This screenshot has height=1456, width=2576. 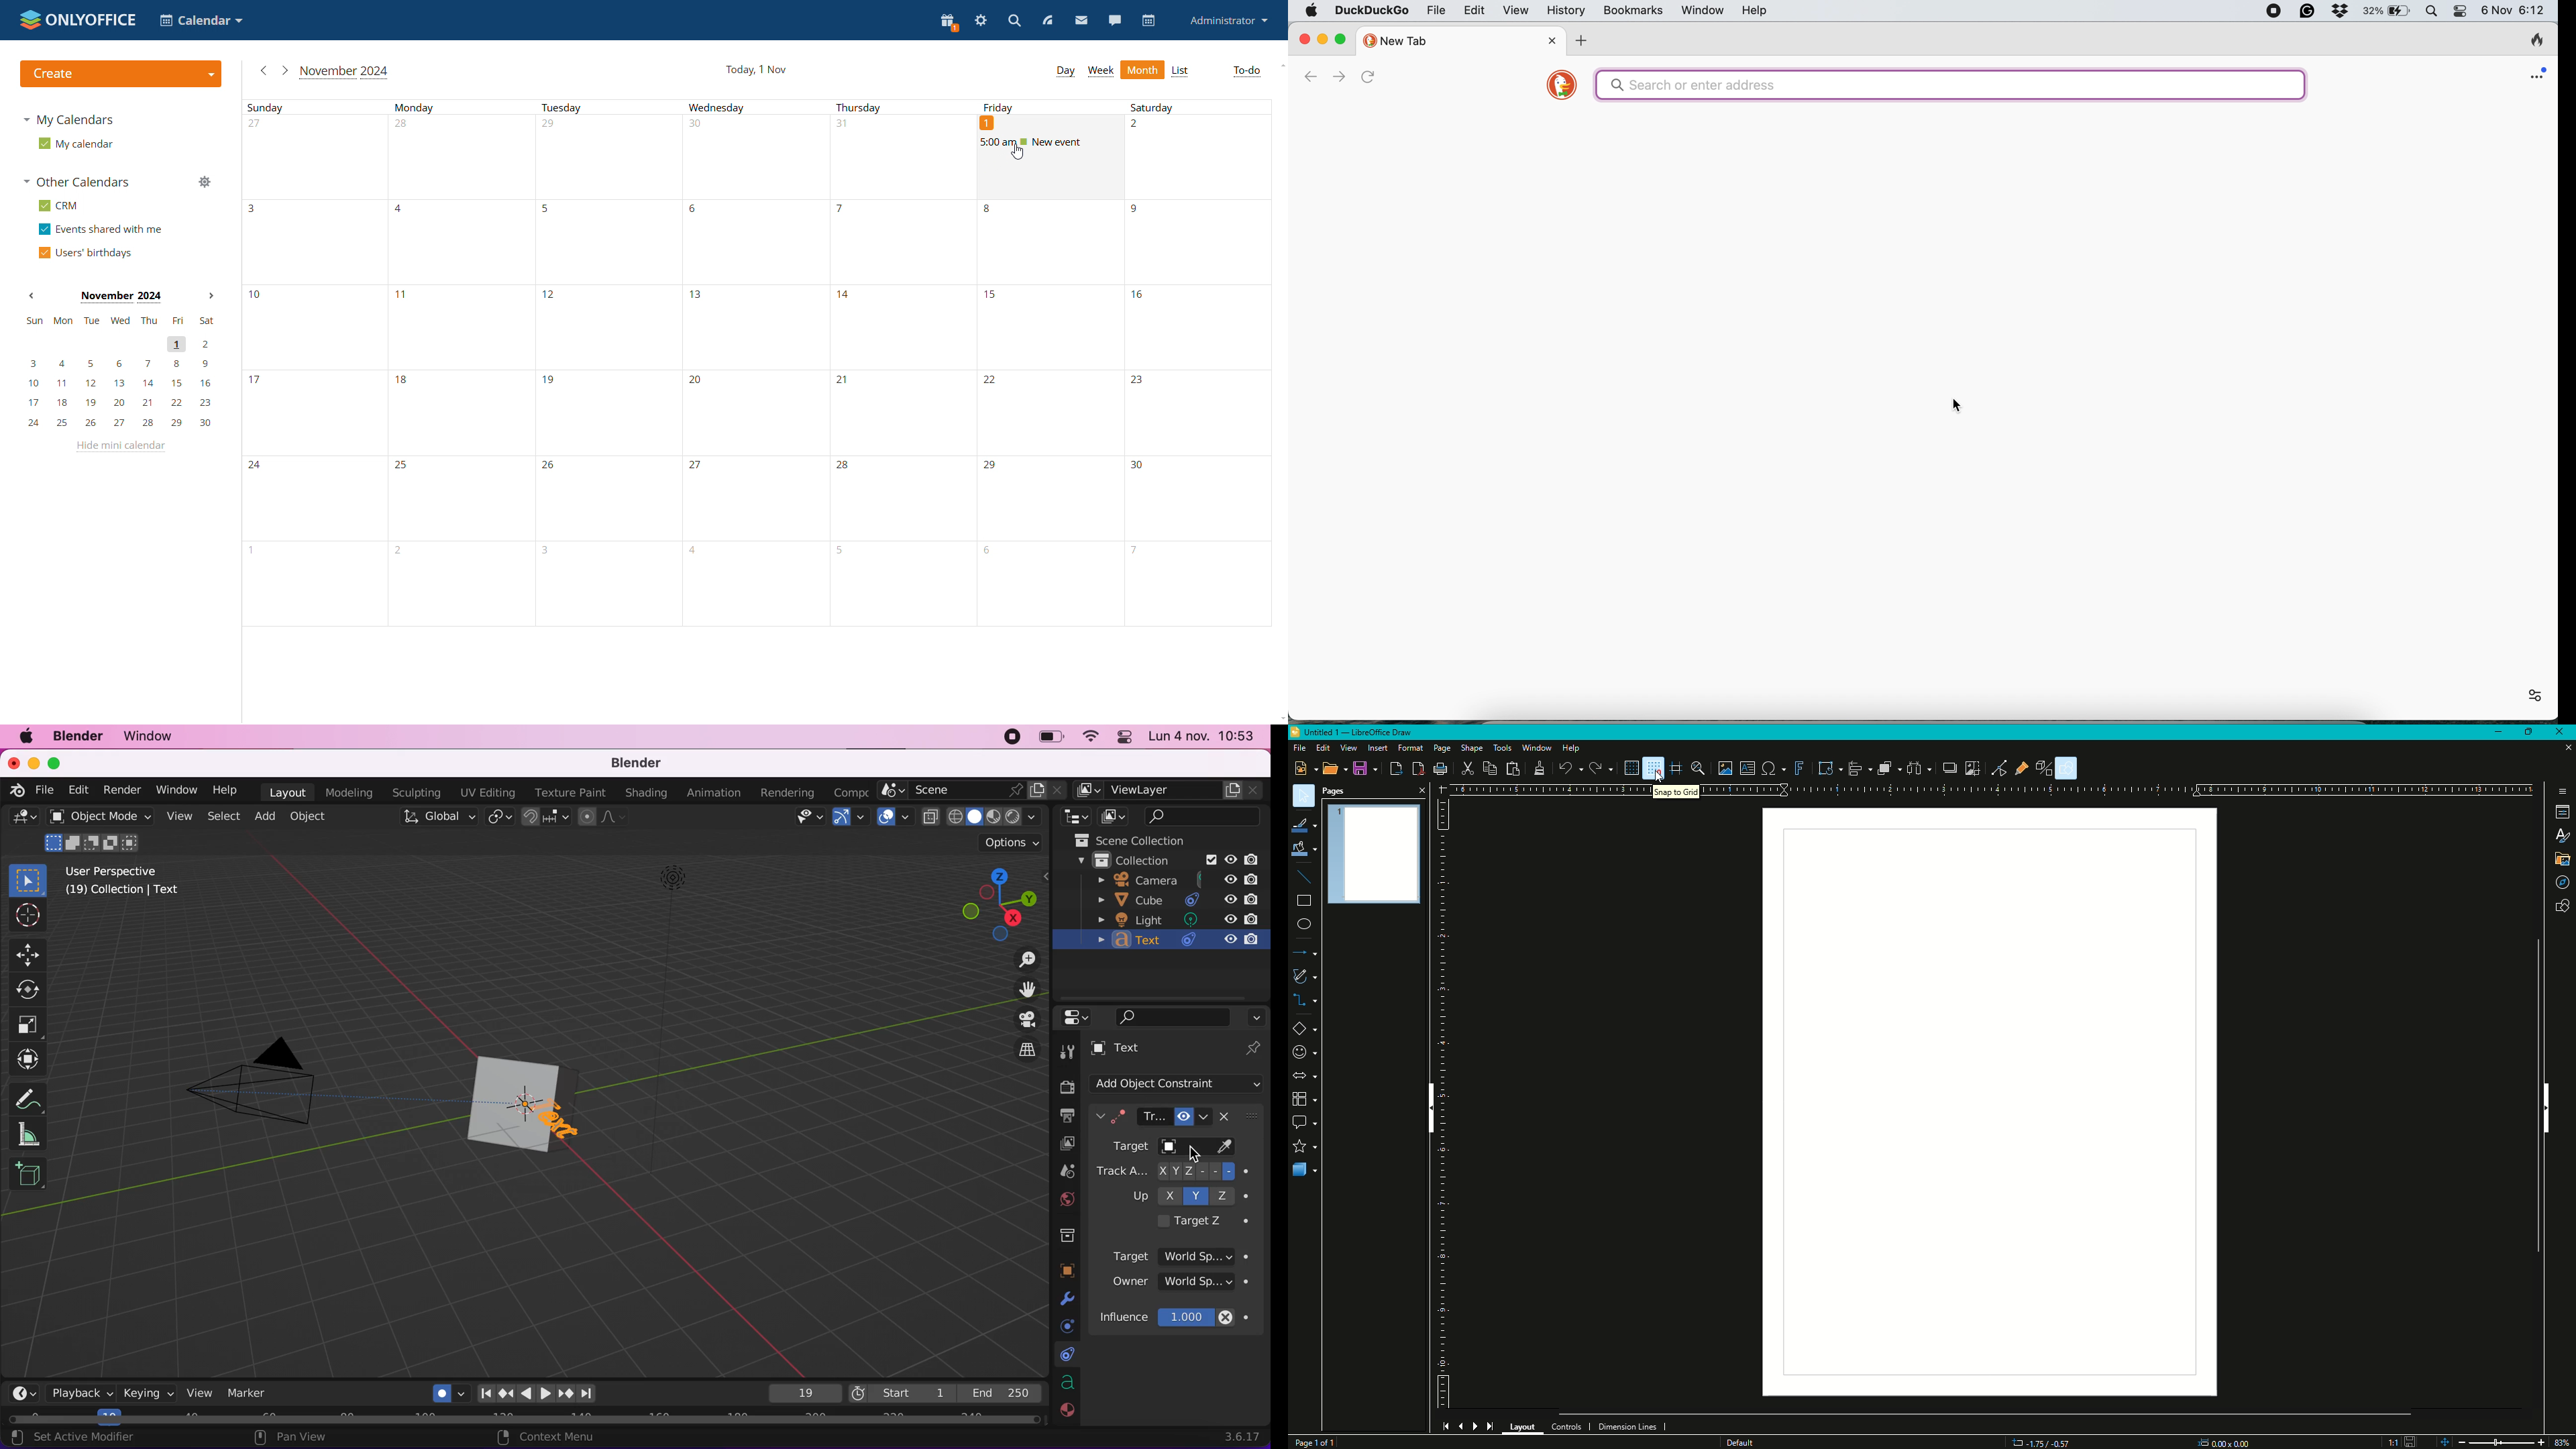 I want to click on Close sheet, so click(x=2563, y=751).